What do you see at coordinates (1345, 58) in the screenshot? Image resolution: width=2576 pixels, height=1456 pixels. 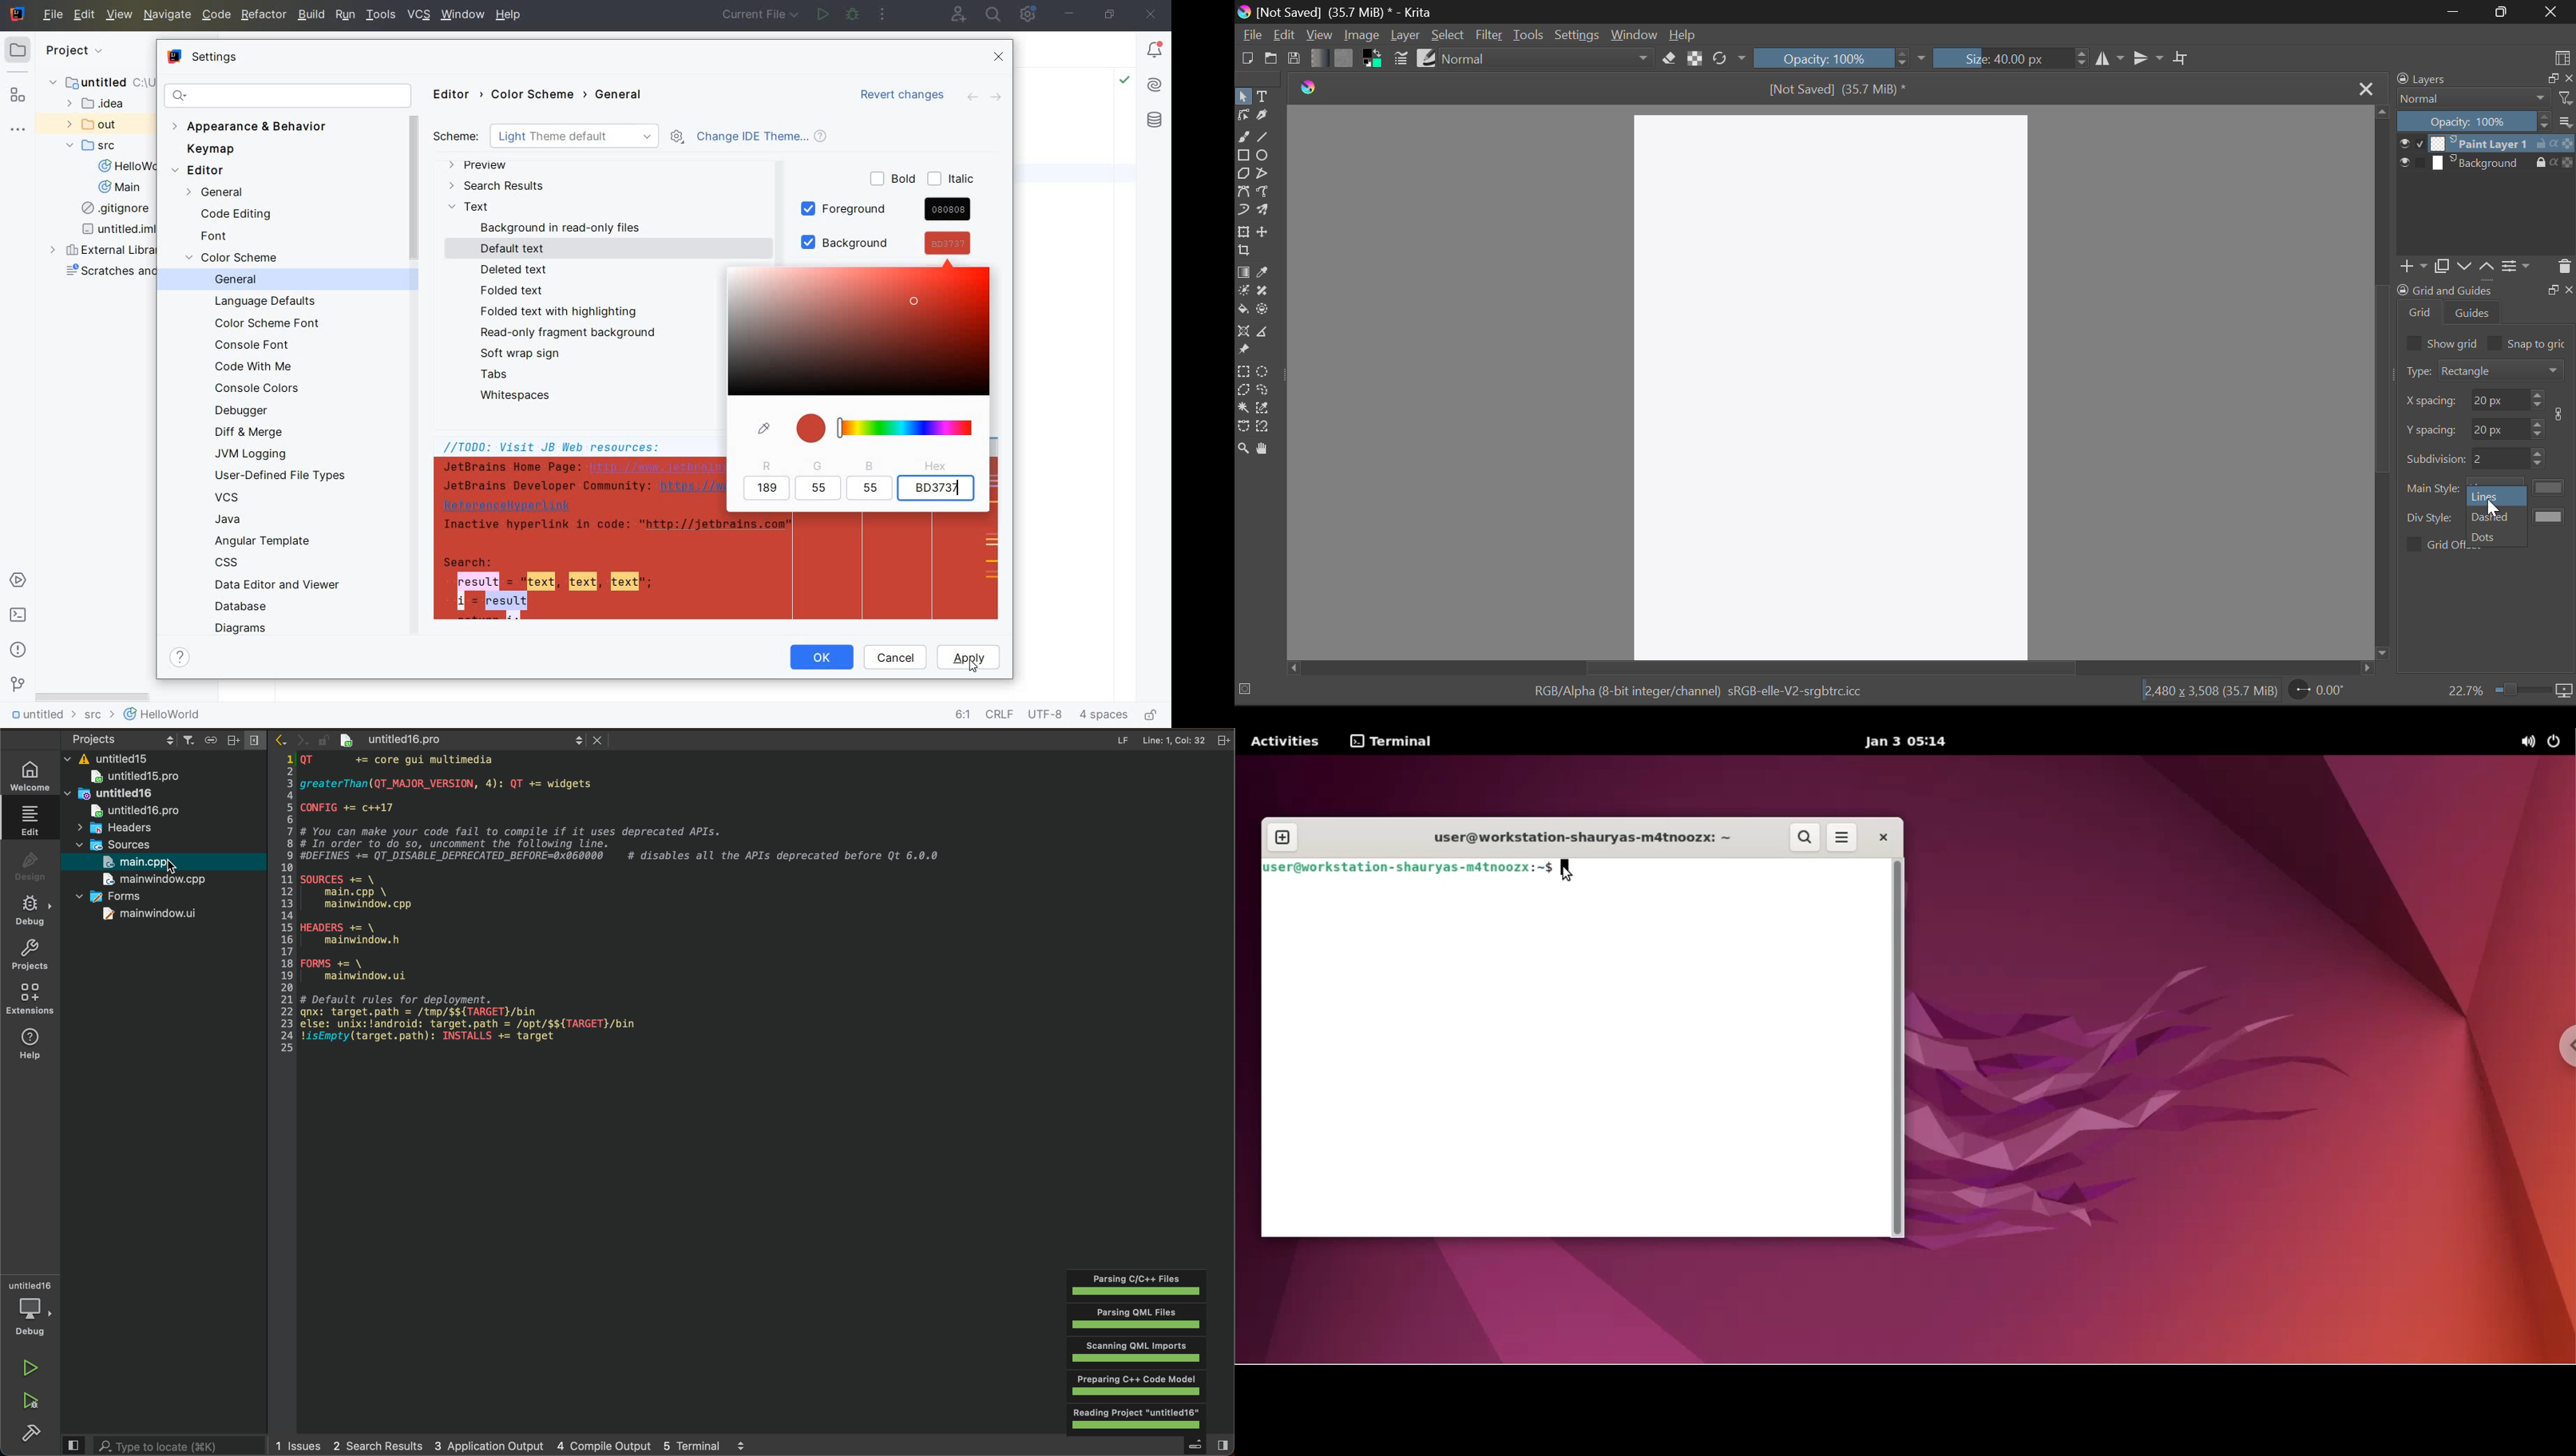 I see `Pattern` at bounding box center [1345, 58].